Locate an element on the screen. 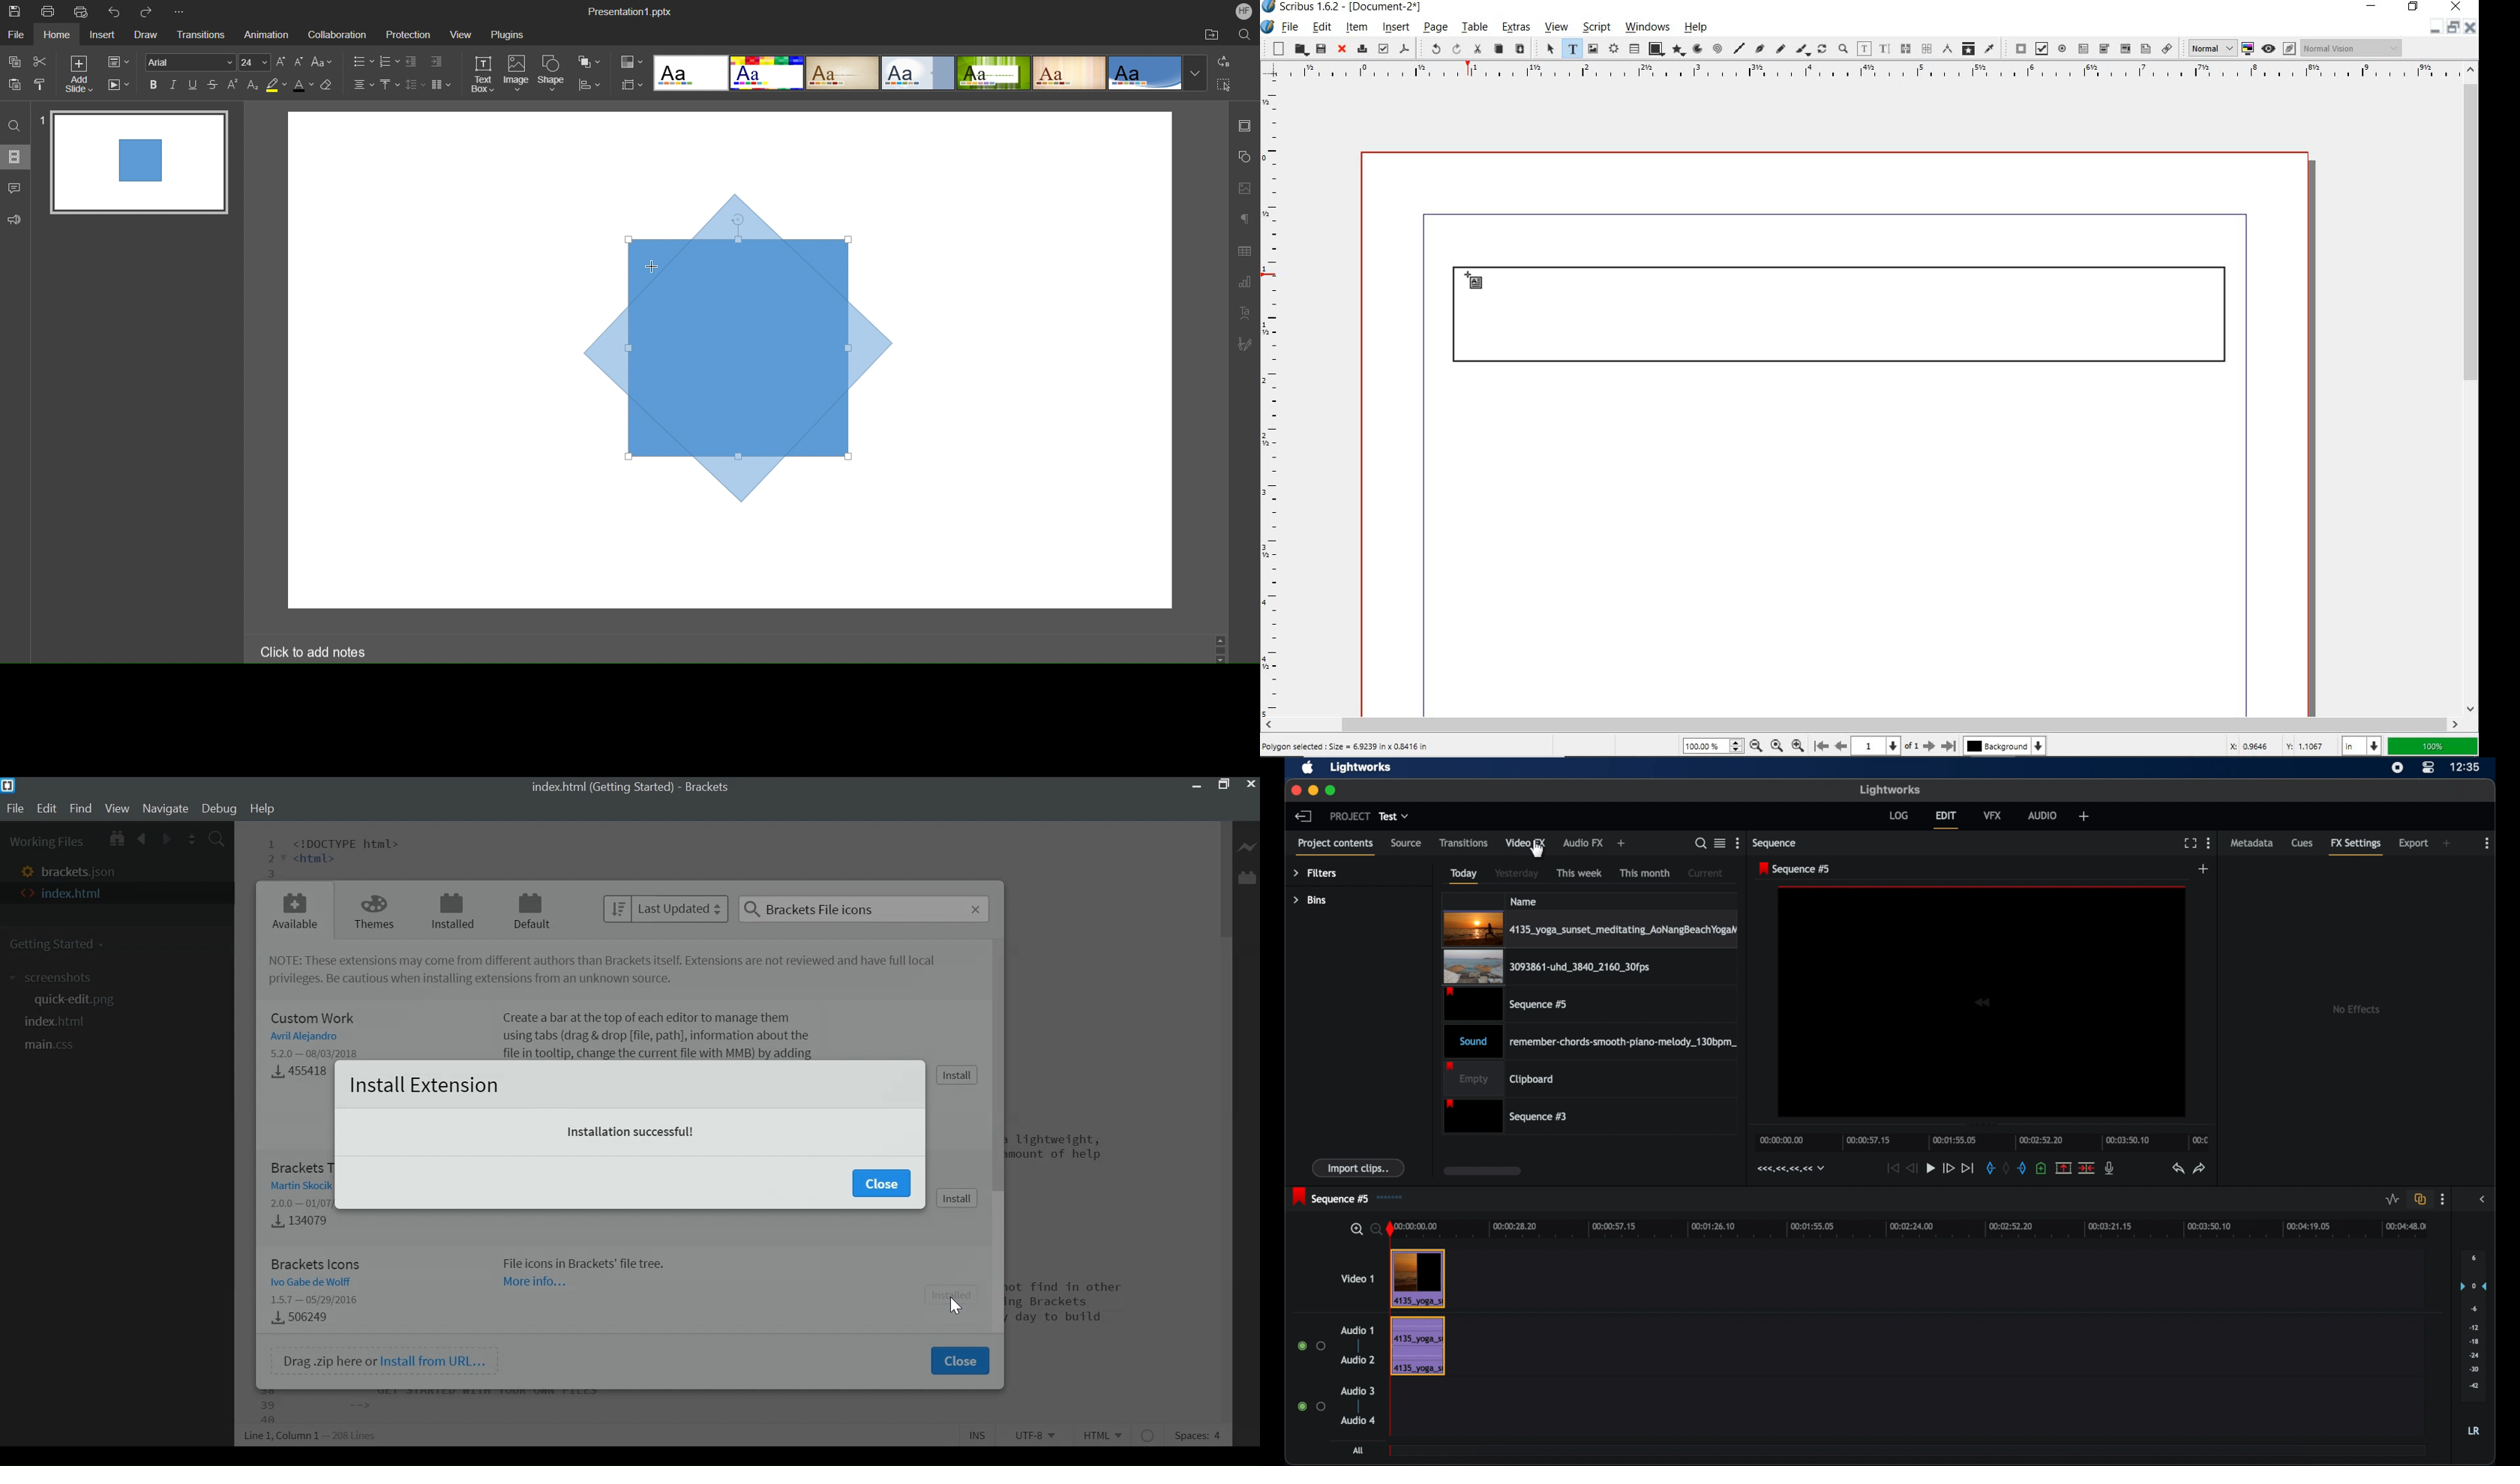  cut is located at coordinates (1477, 49).